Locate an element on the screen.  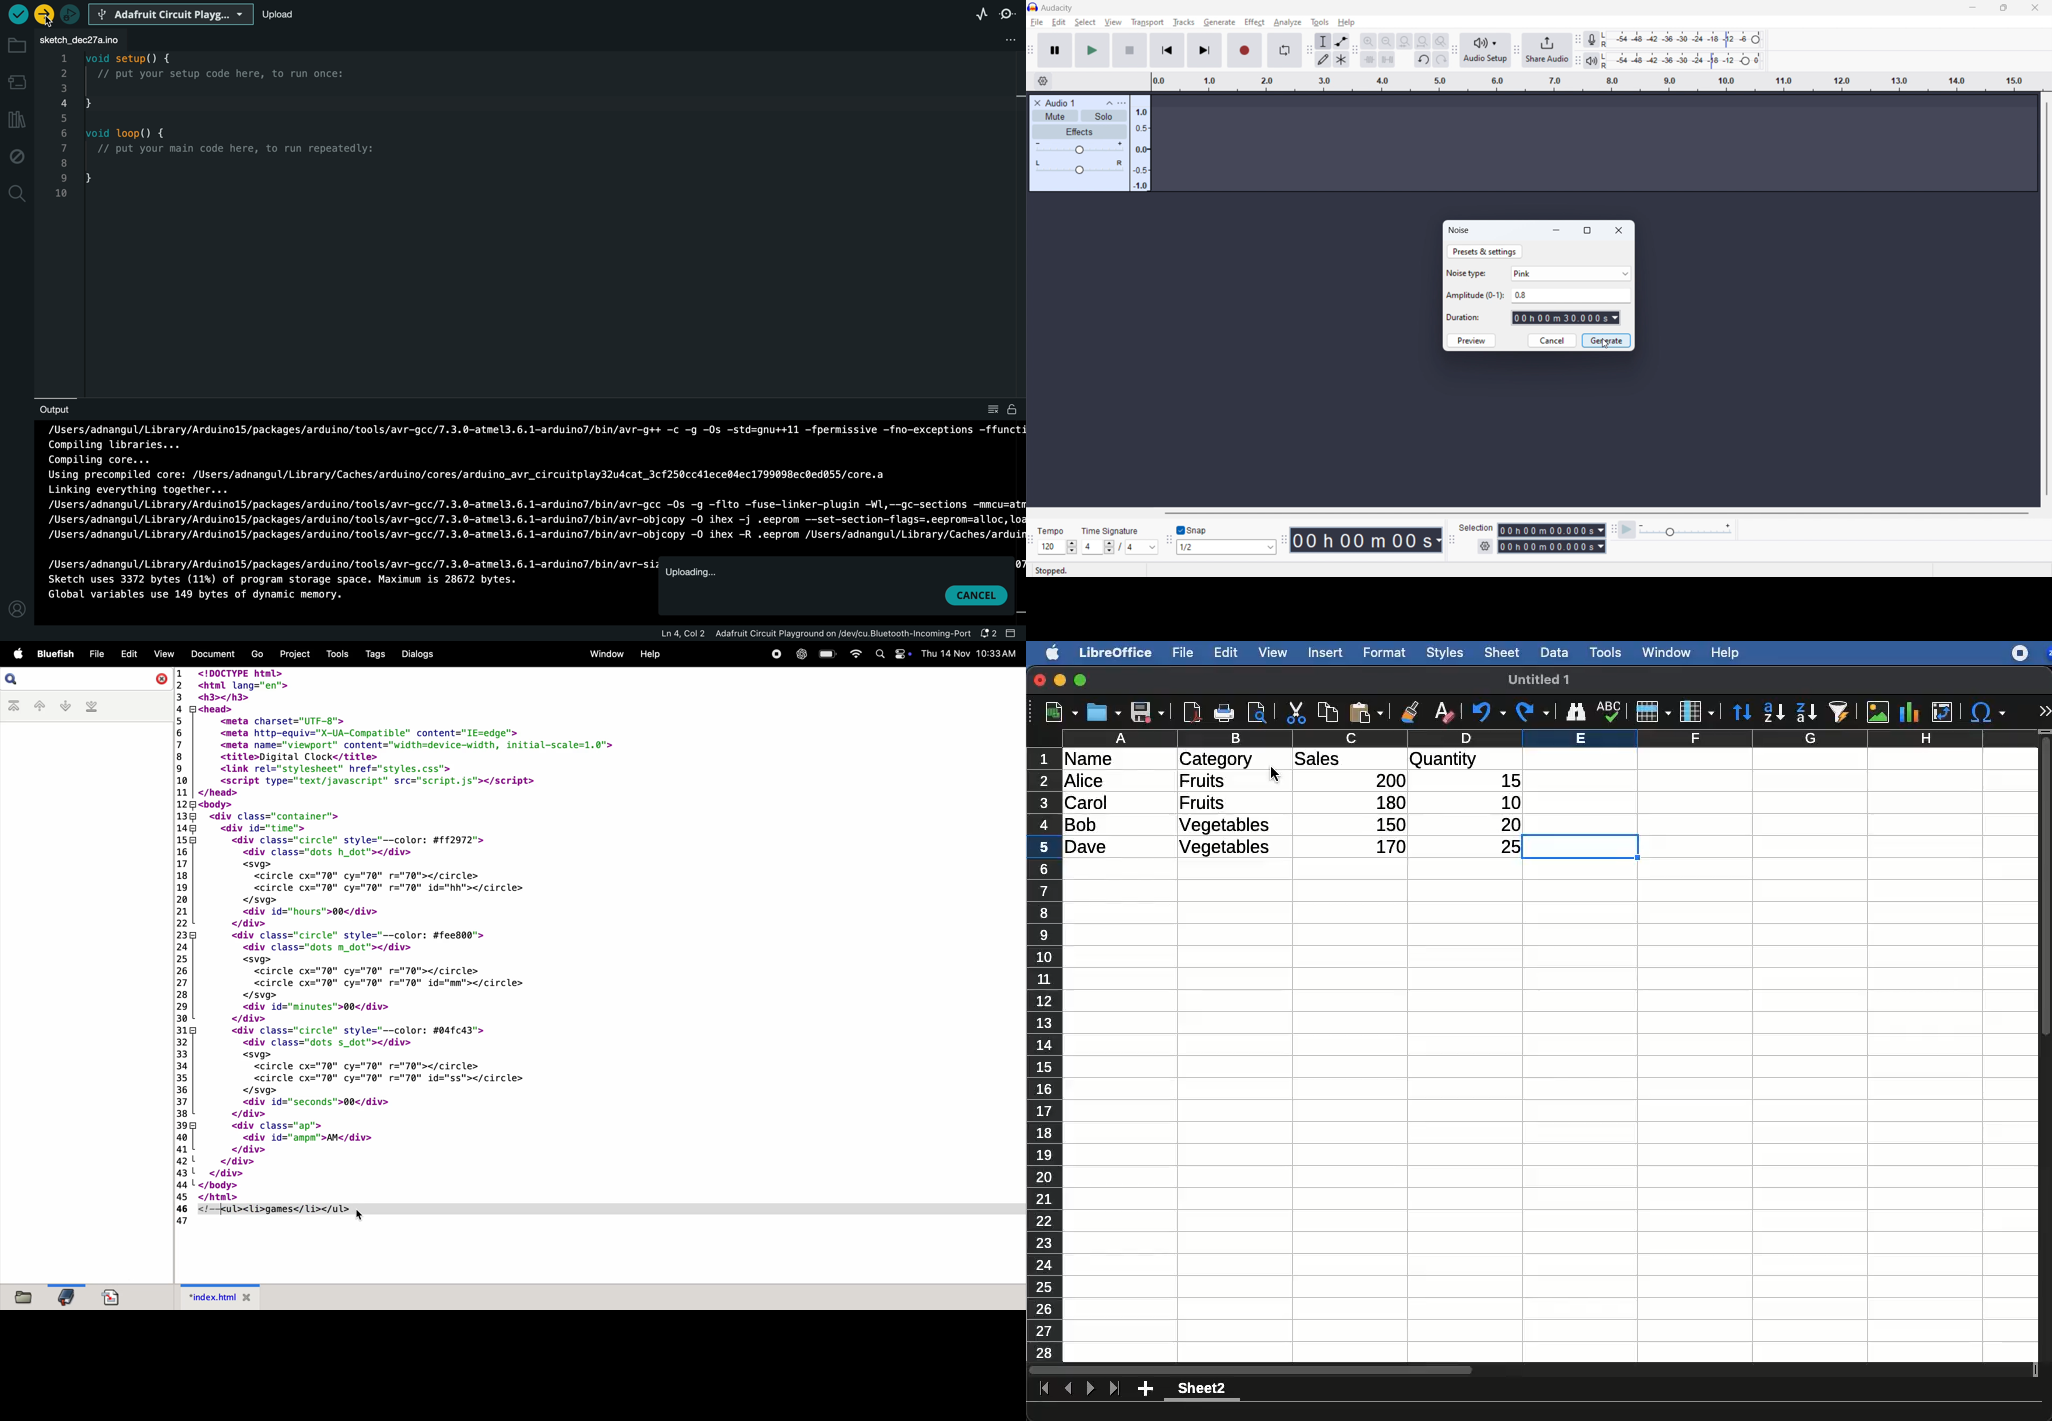
timeline settings is located at coordinates (1042, 82).